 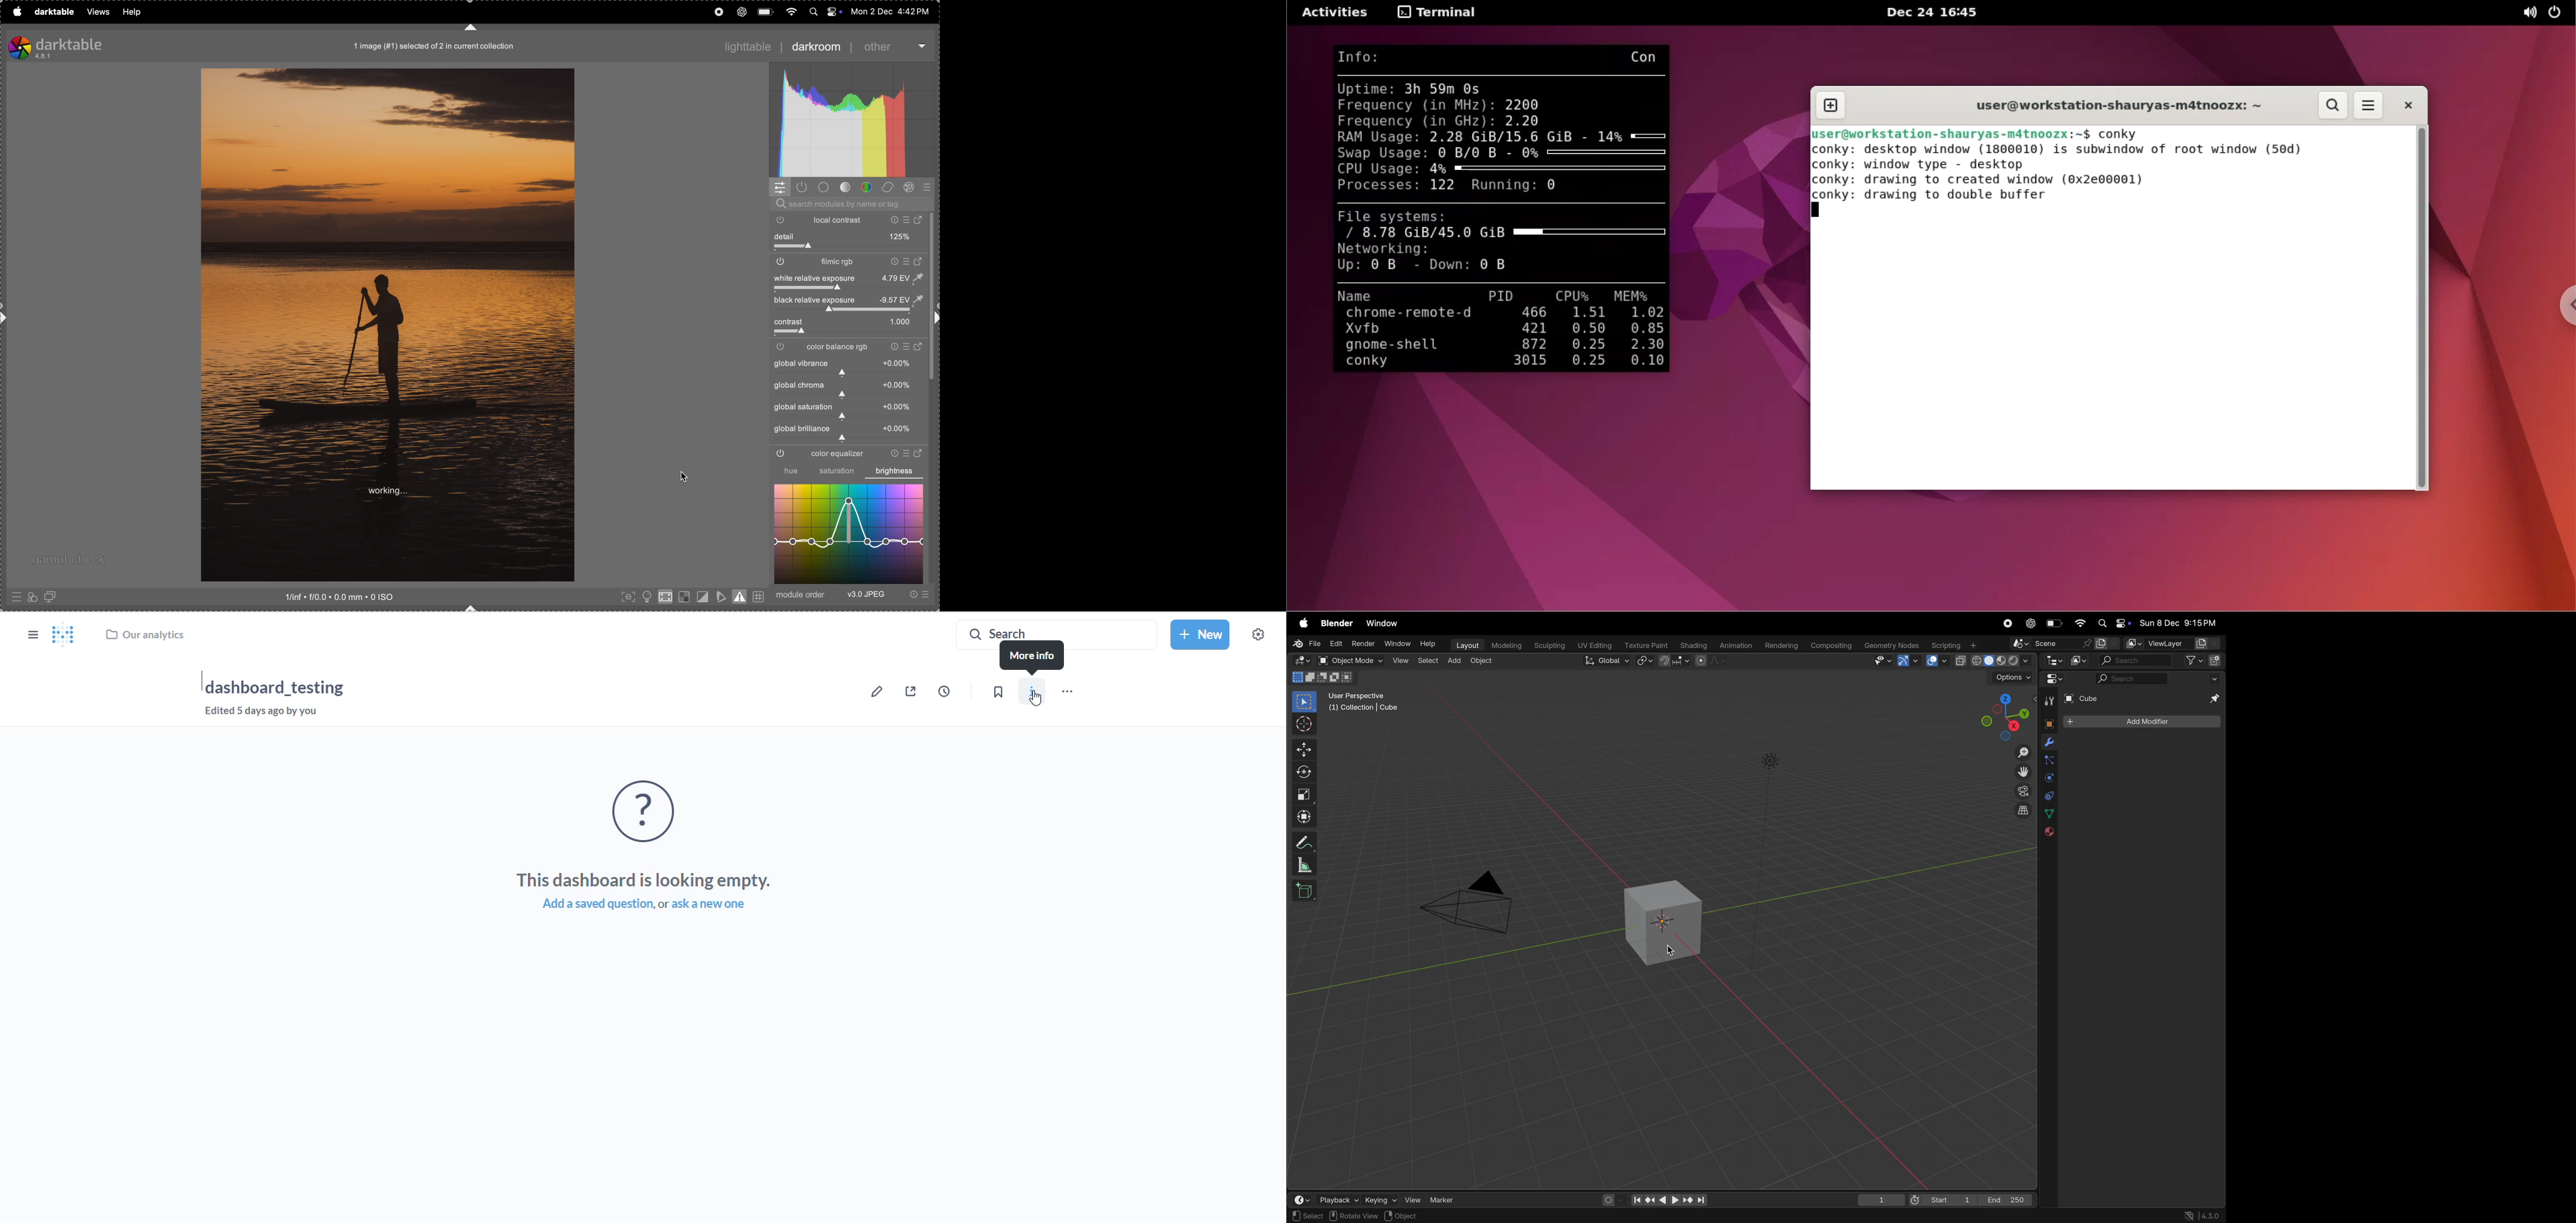 I want to click on date and time, so click(x=890, y=11).